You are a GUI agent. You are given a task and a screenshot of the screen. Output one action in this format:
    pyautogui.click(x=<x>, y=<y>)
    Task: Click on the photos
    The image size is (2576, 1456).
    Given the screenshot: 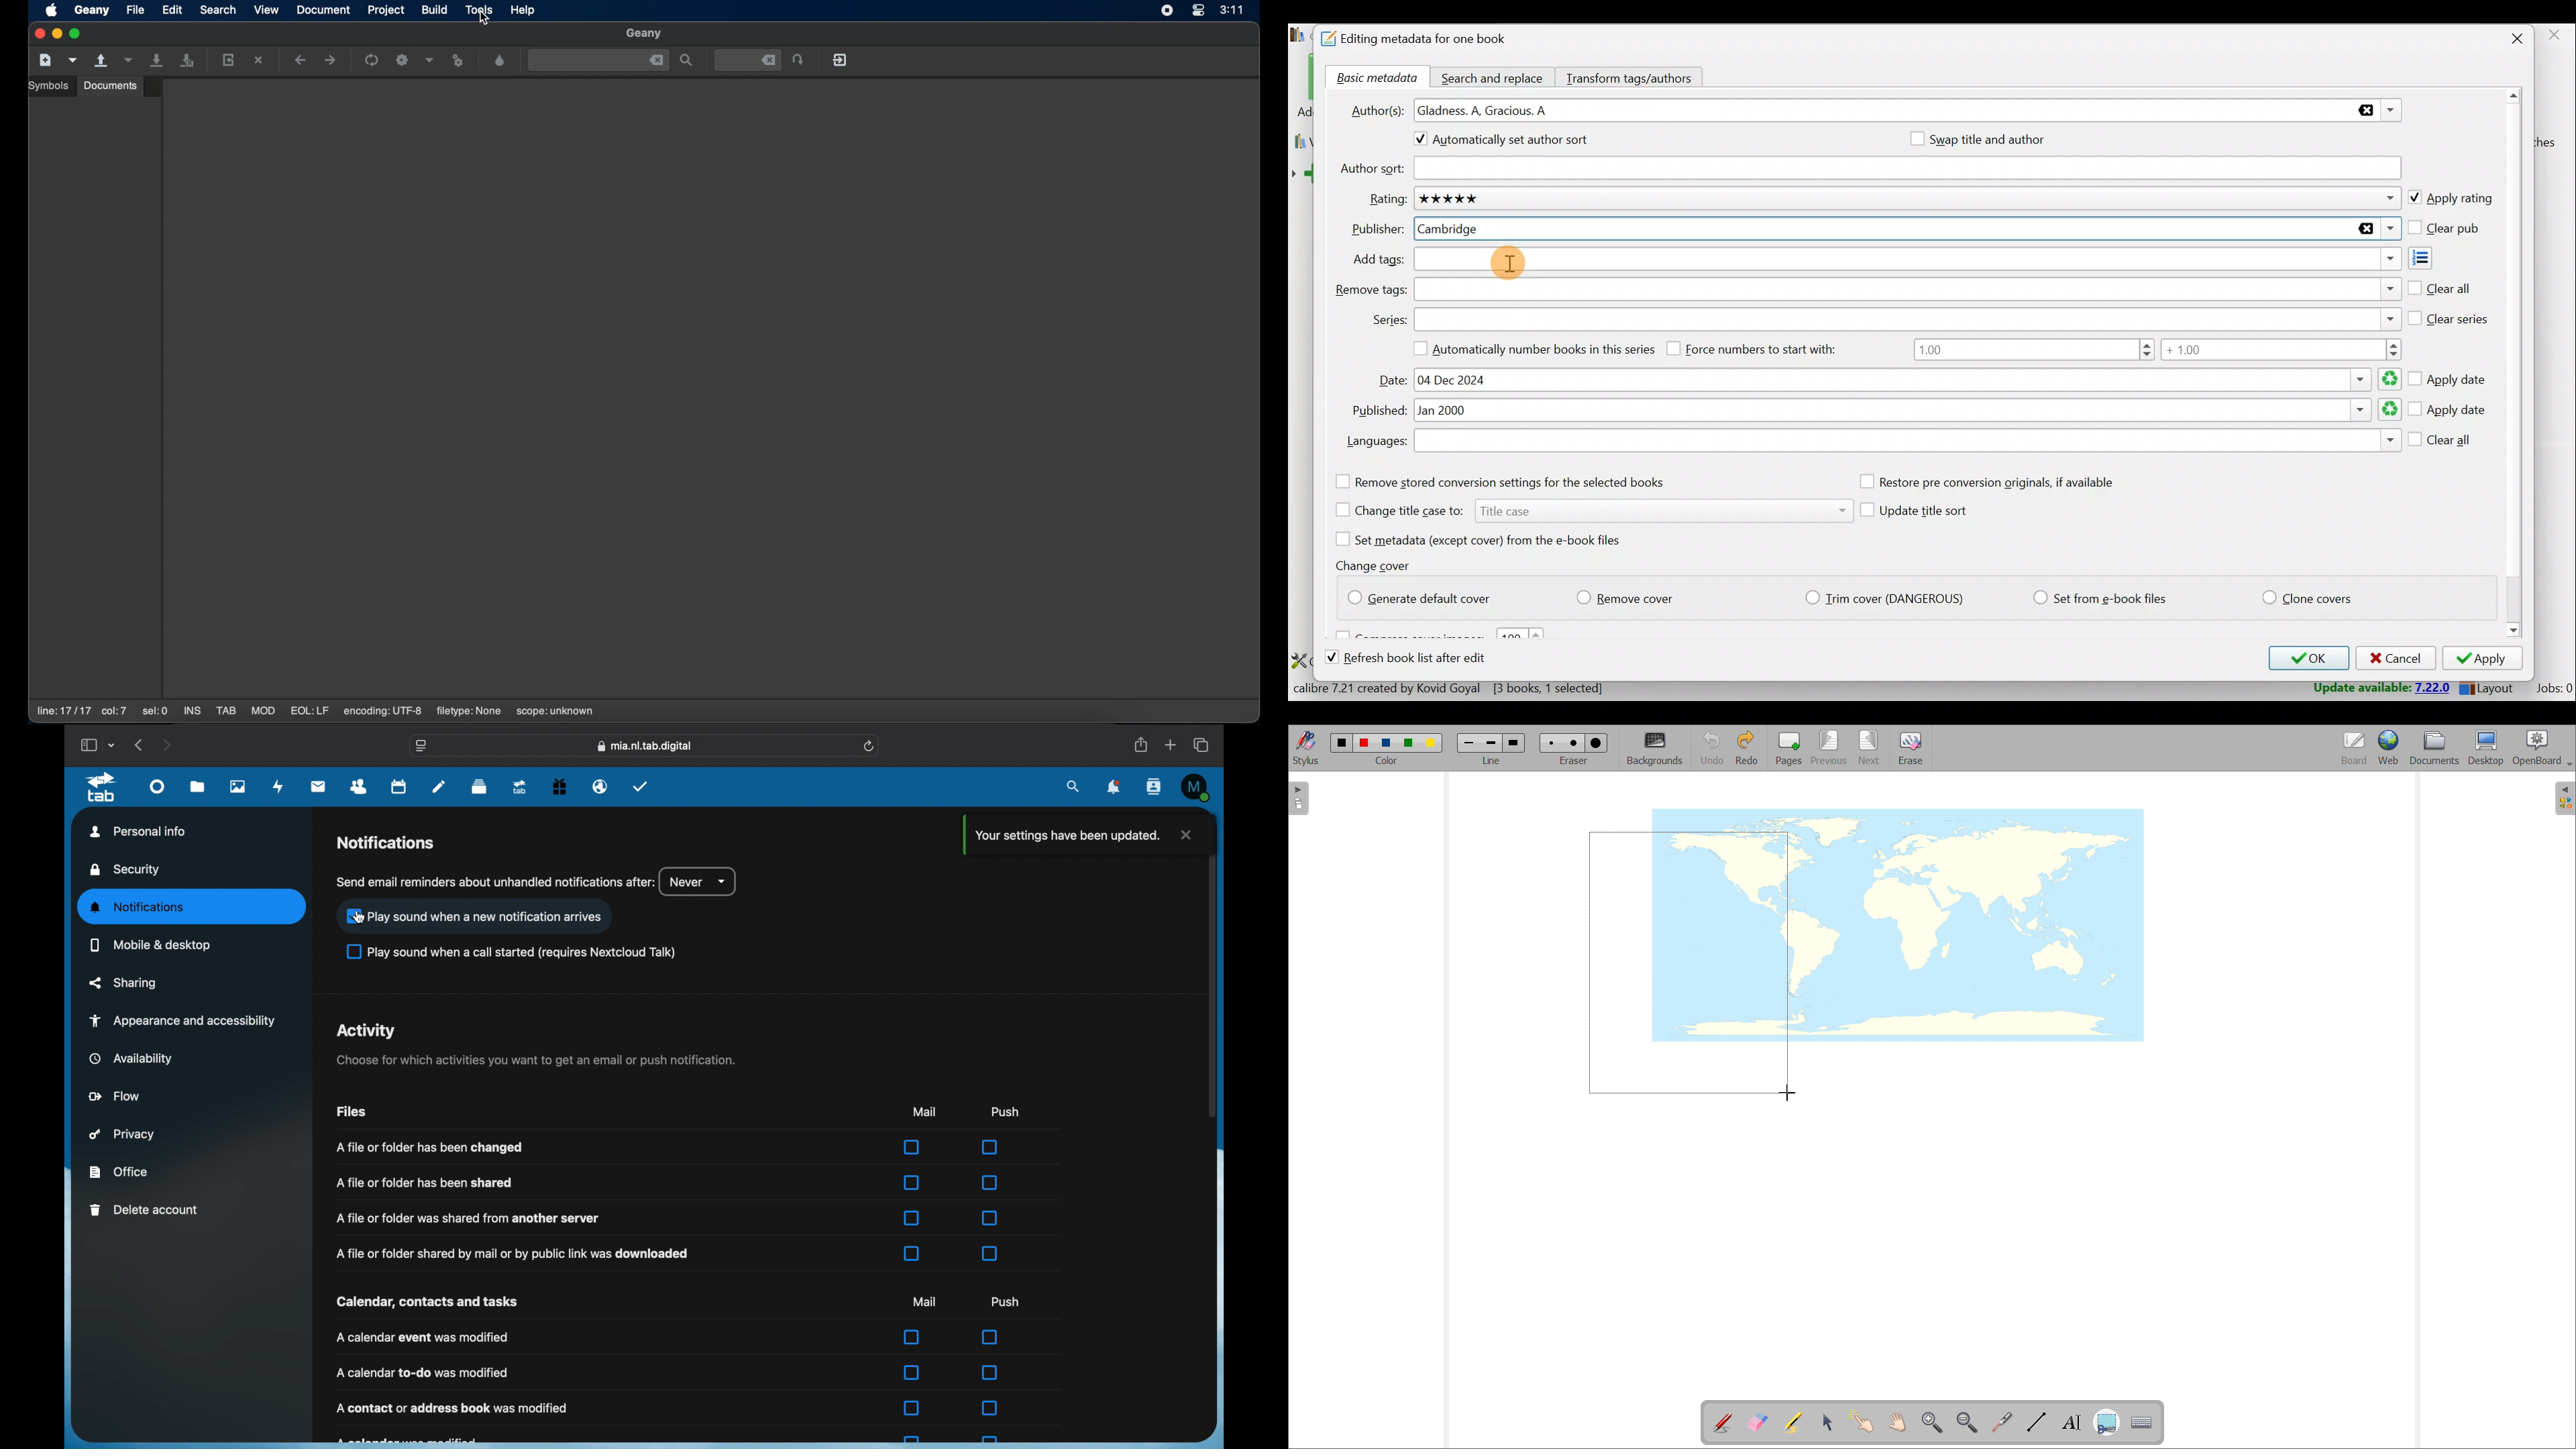 What is the action you would take?
    pyautogui.click(x=237, y=787)
    